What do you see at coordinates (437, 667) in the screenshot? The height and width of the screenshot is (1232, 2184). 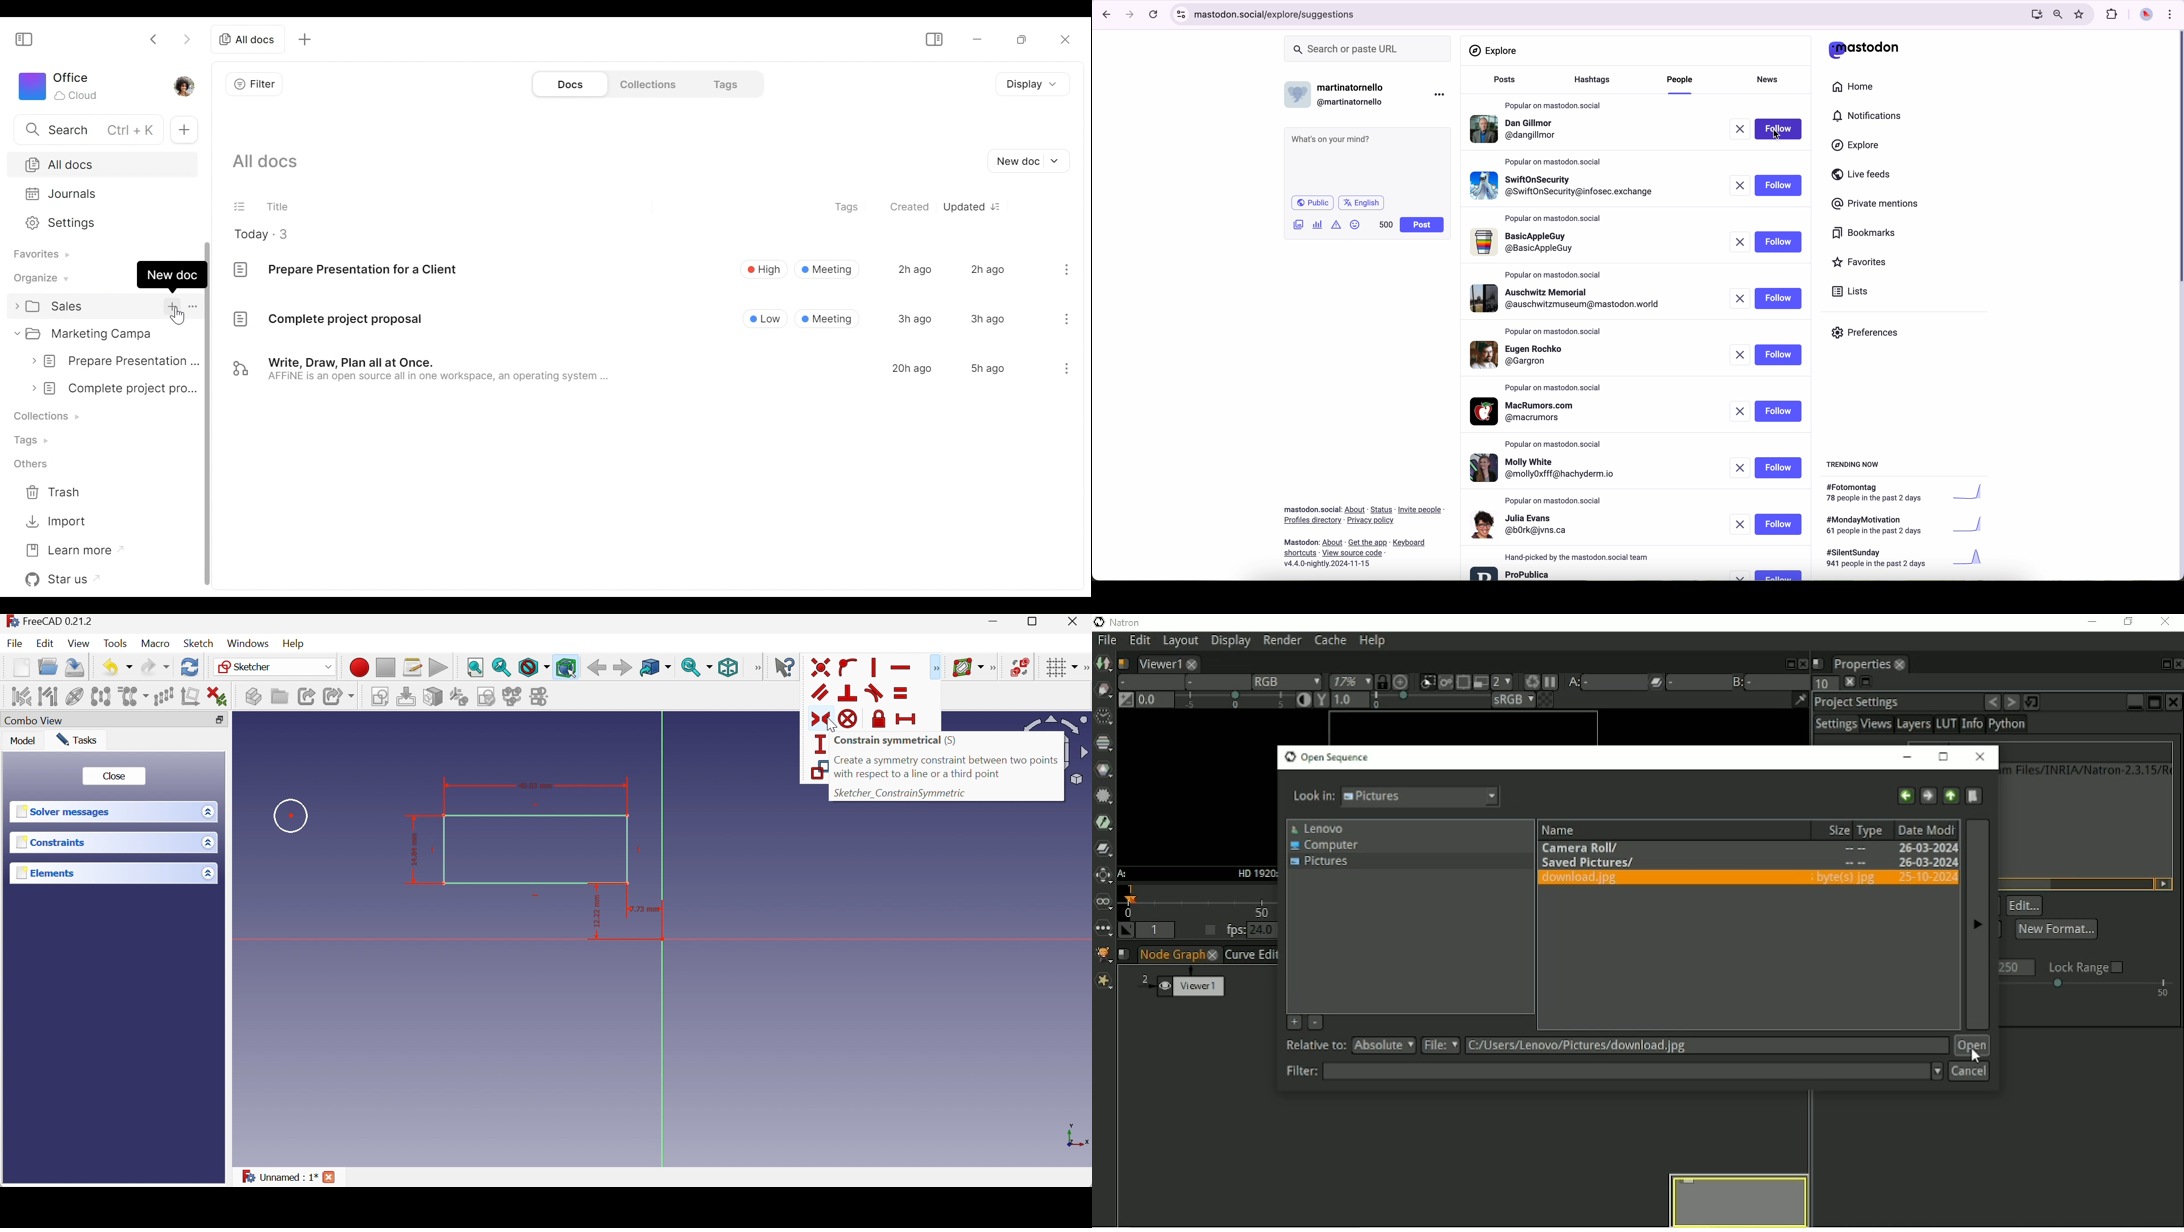 I see `Execute macro` at bounding box center [437, 667].